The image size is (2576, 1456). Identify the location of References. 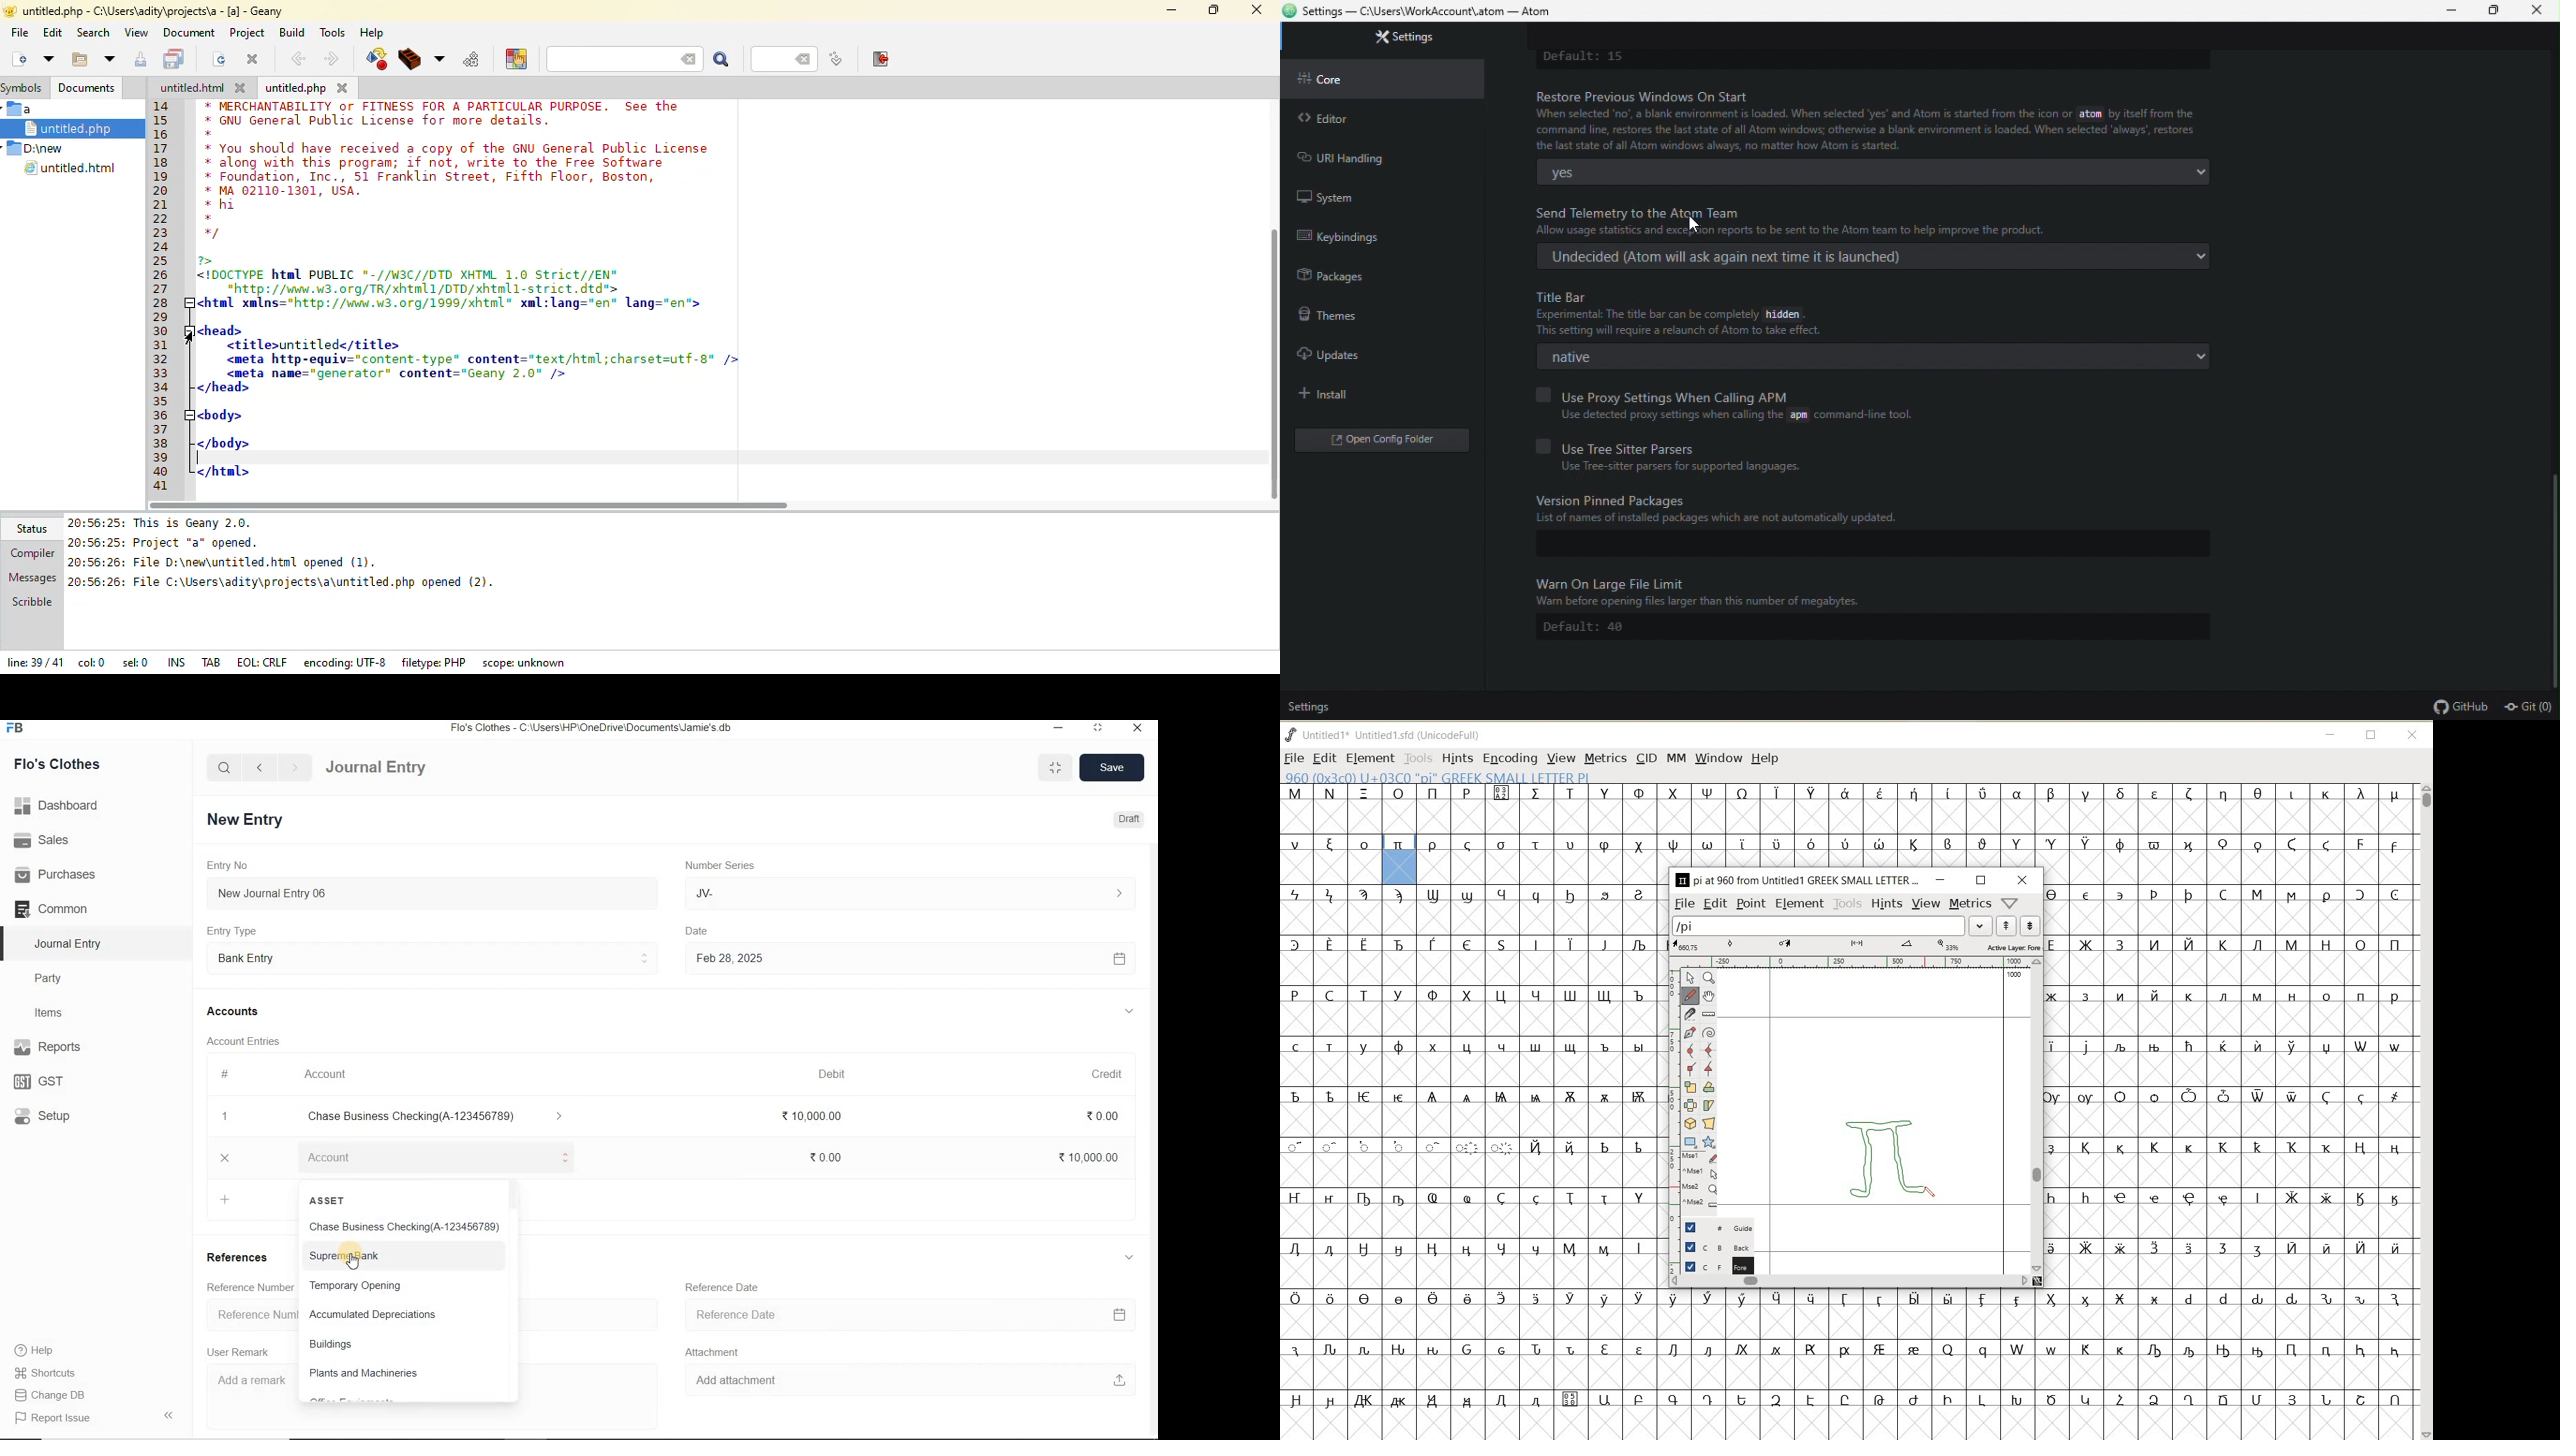
(242, 1261).